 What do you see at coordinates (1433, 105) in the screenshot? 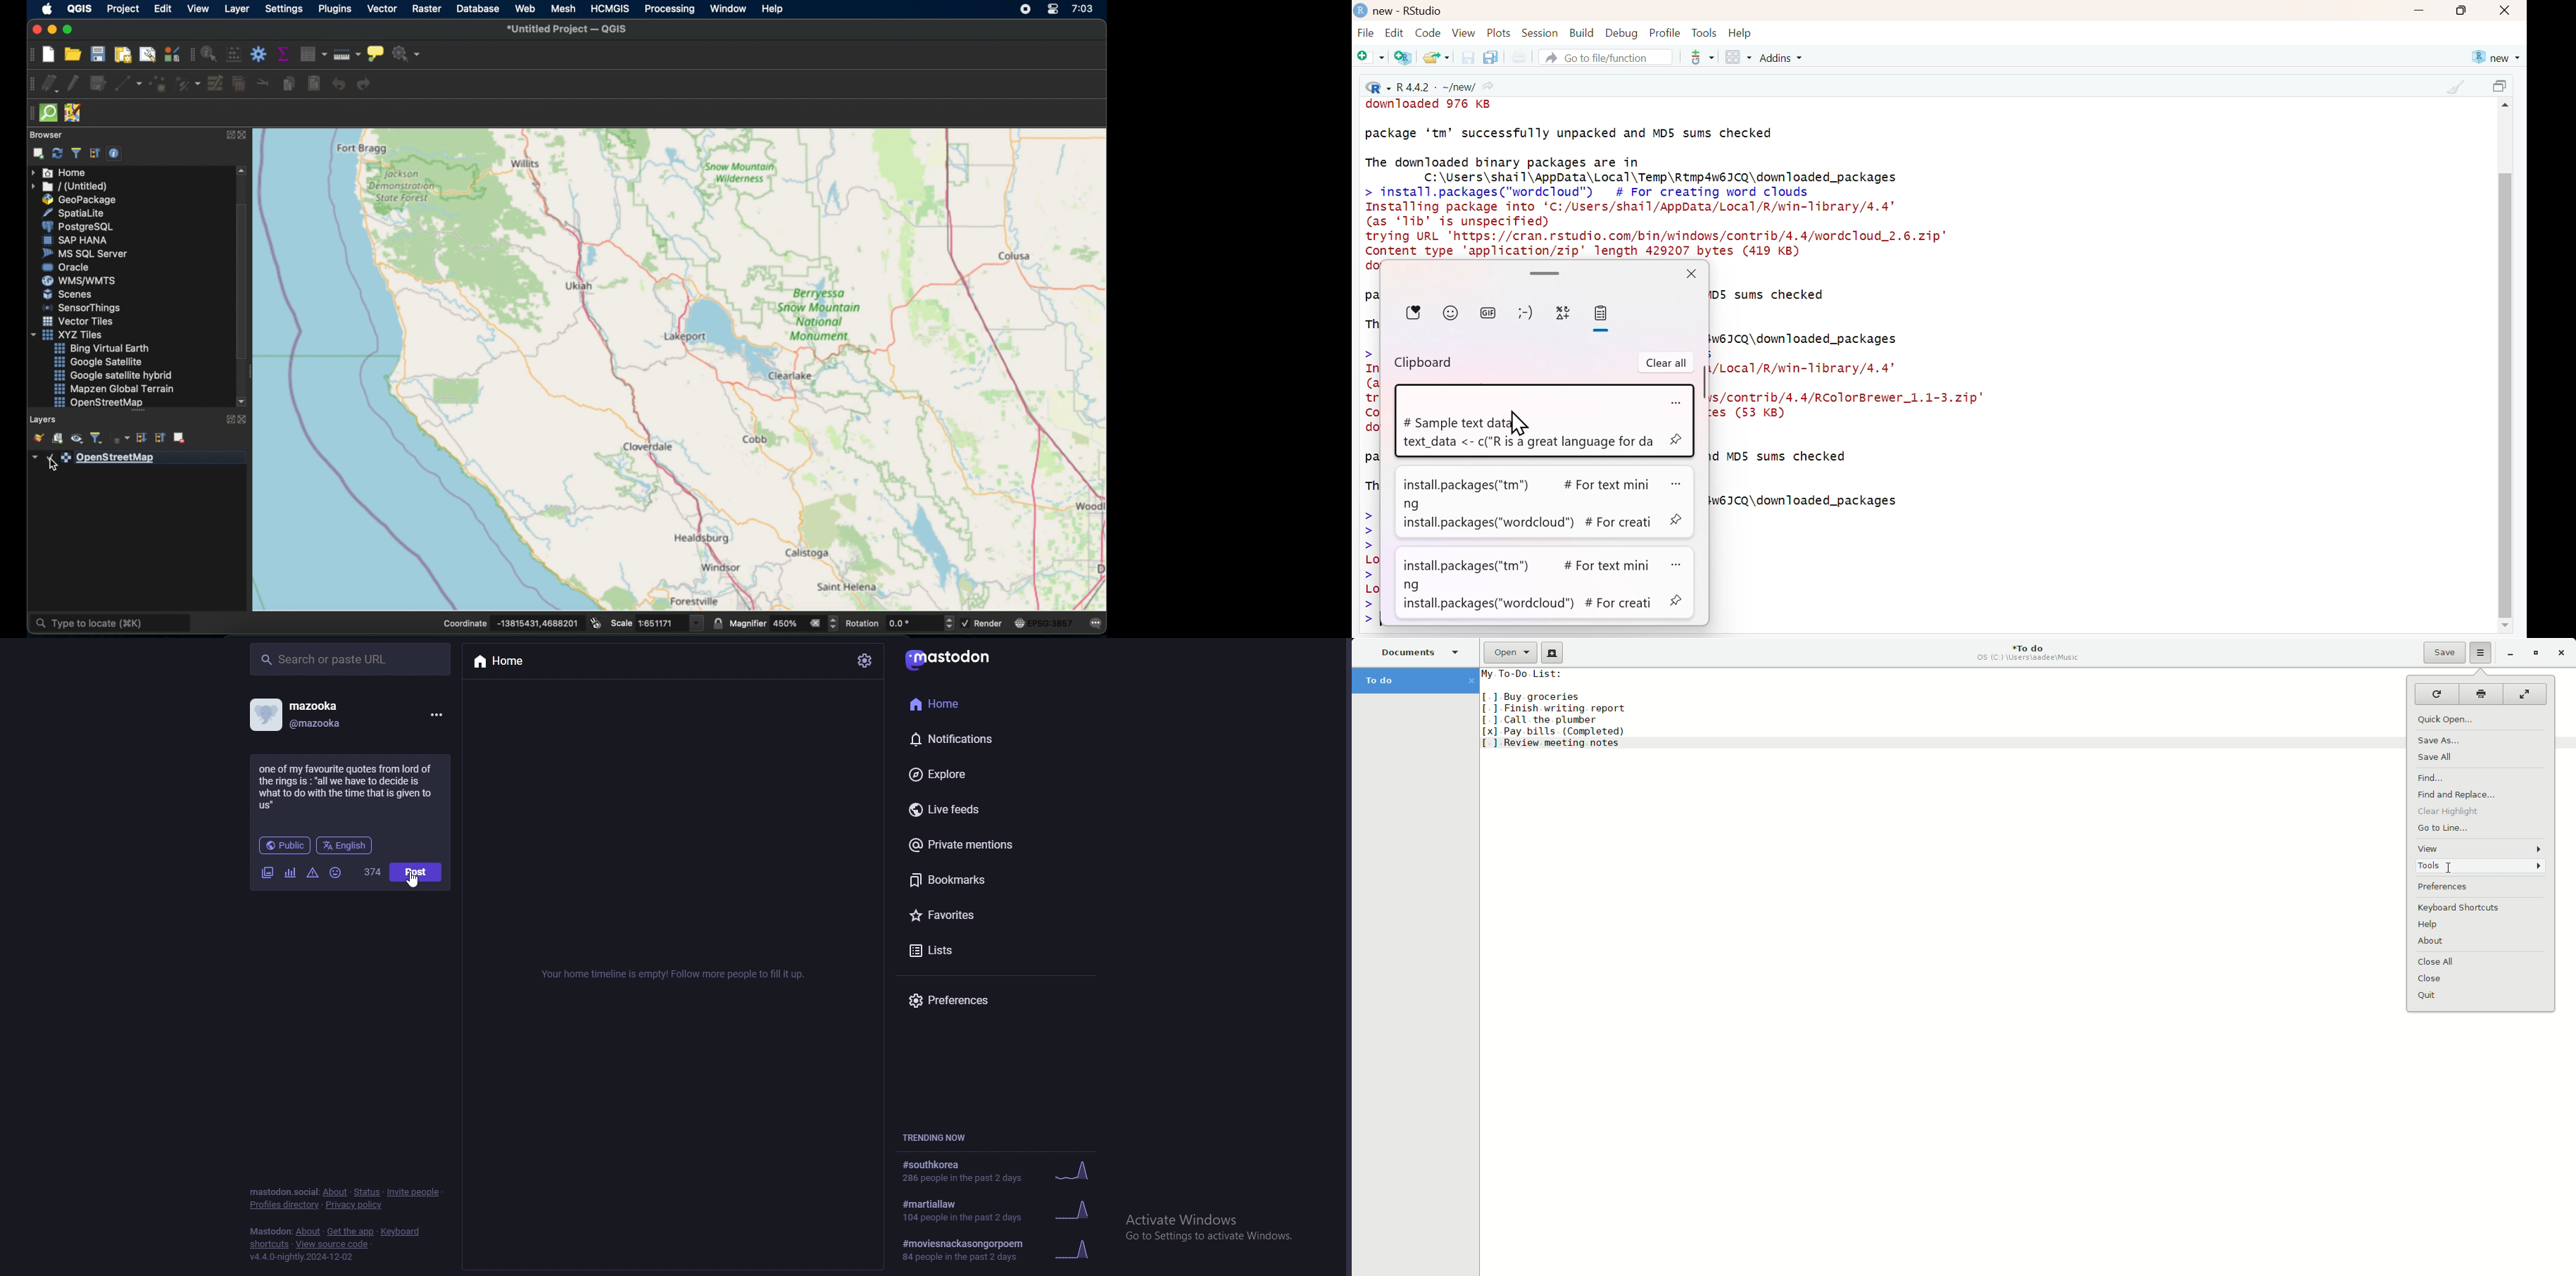
I see `downloaded 976 KB` at bounding box center [1433, 105].